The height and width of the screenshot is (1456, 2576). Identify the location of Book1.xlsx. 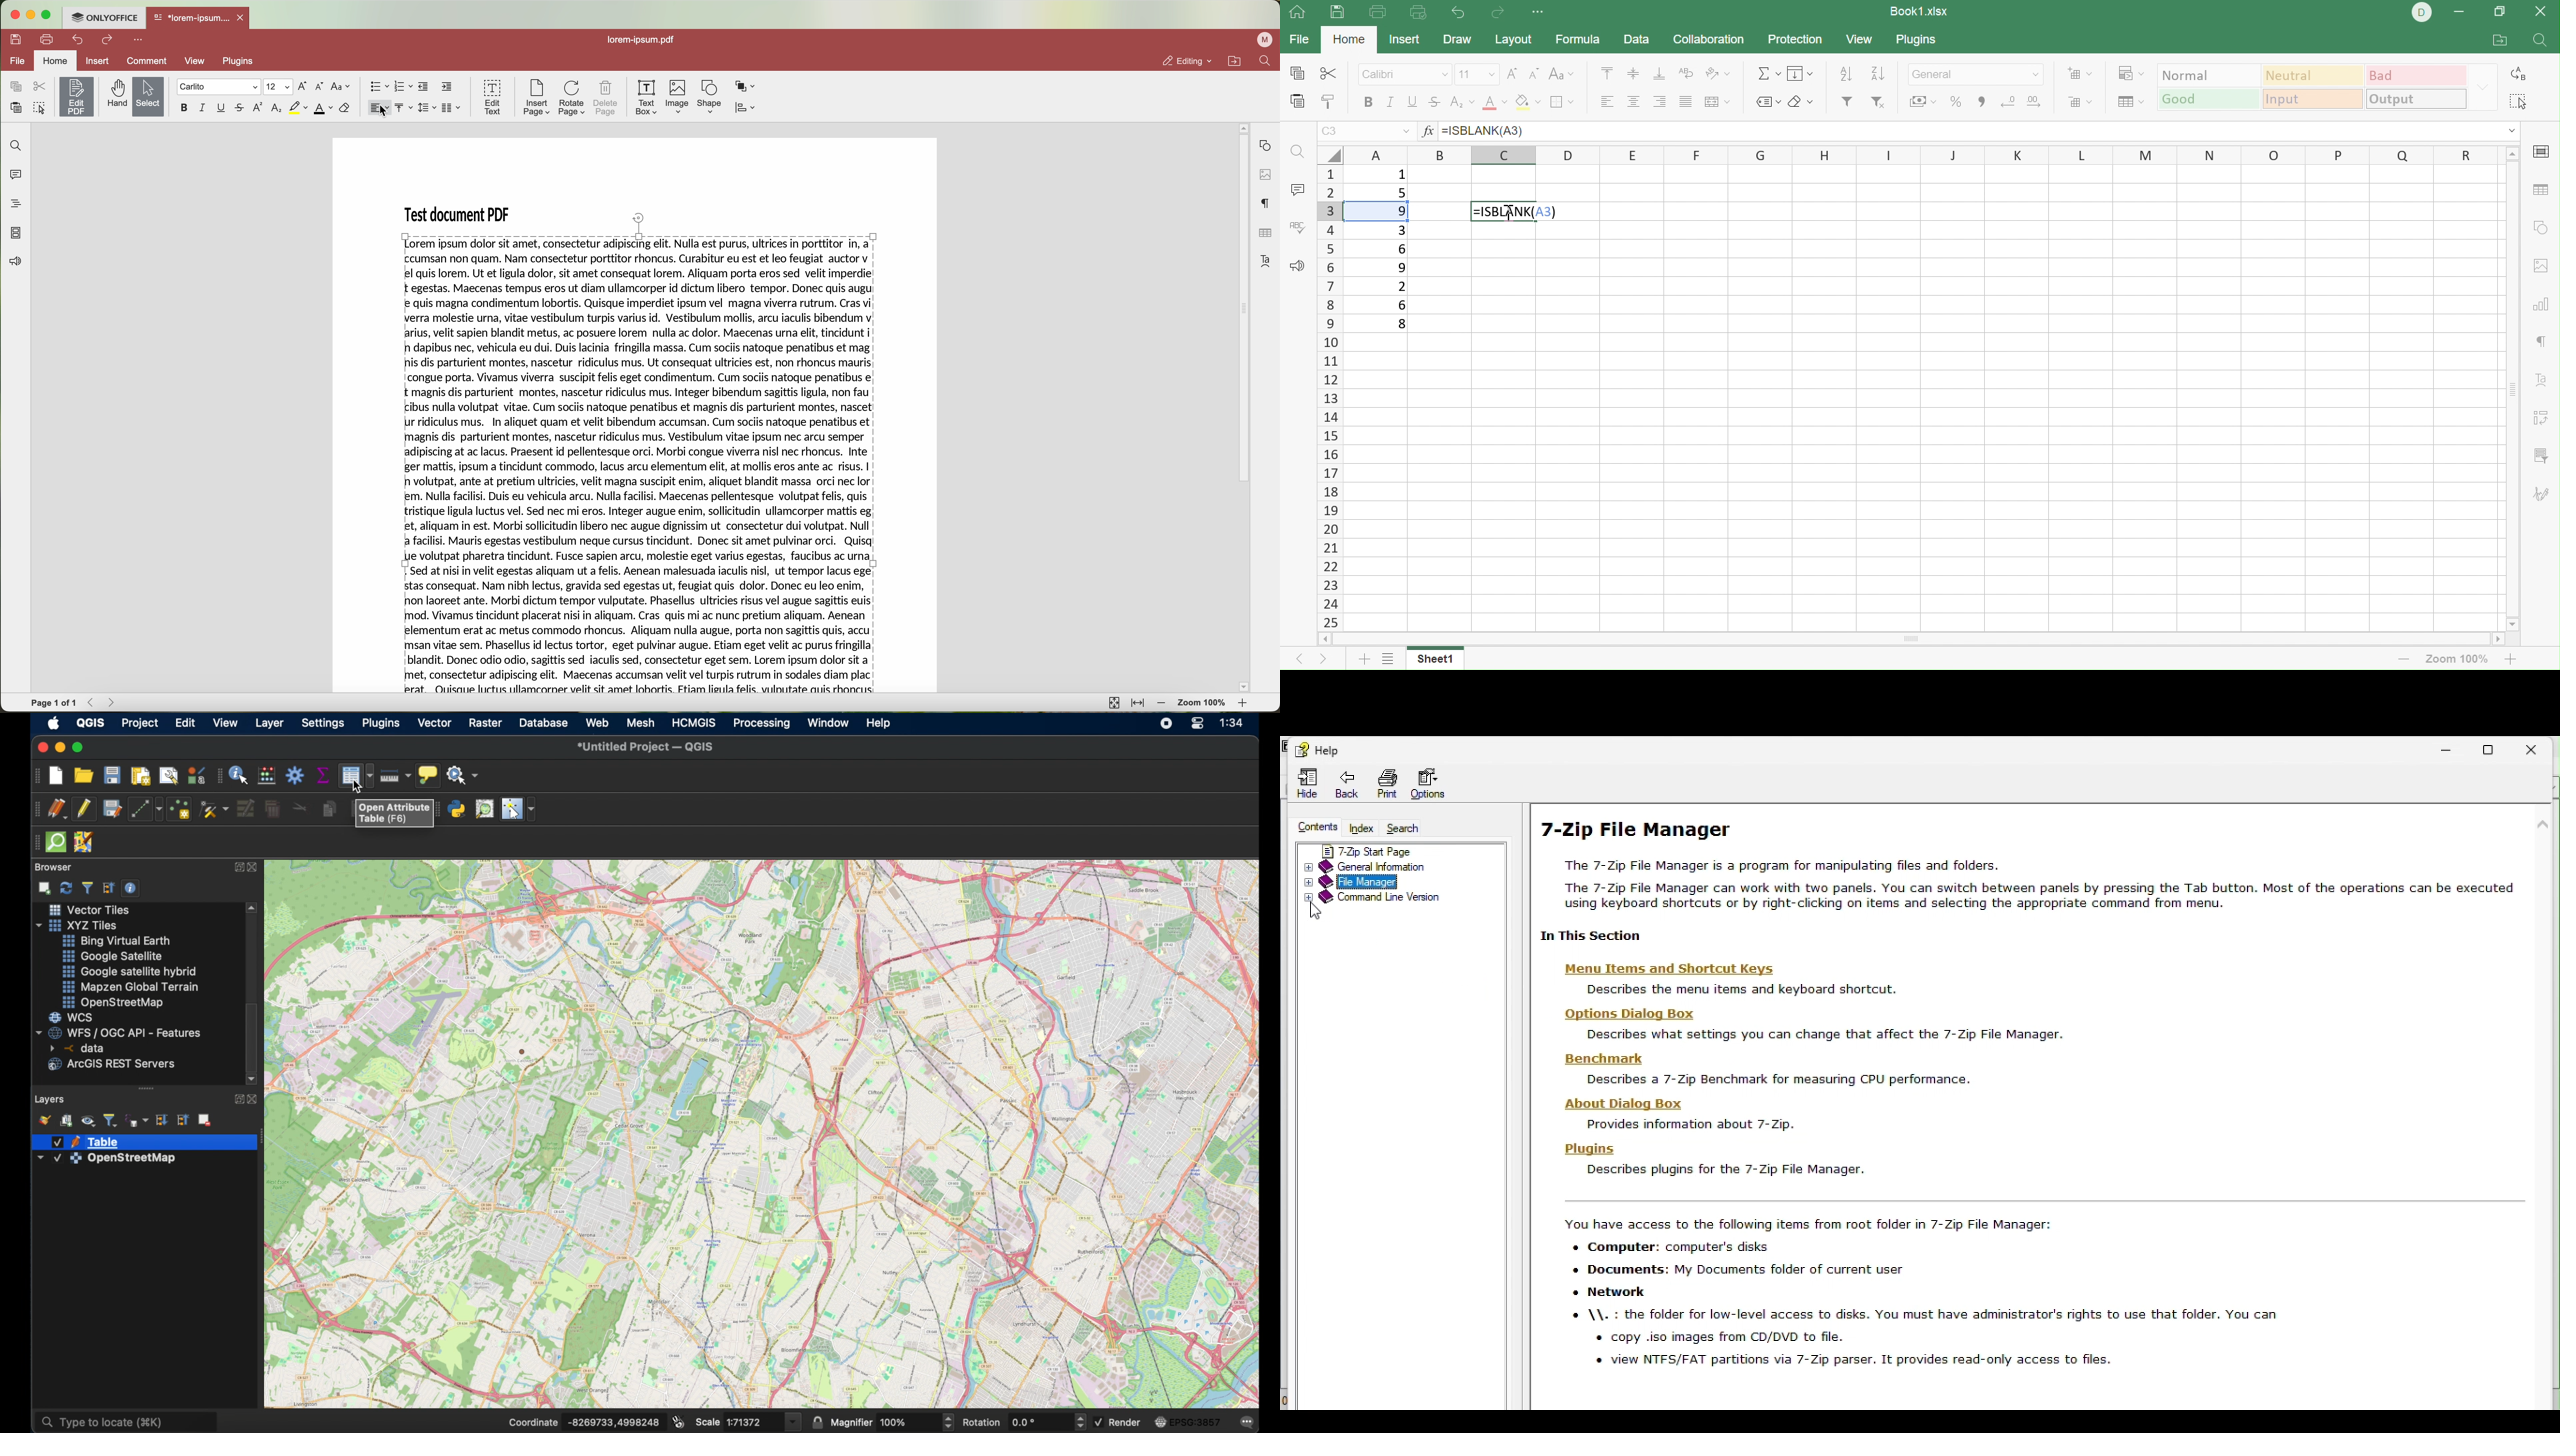
(1919, 11).